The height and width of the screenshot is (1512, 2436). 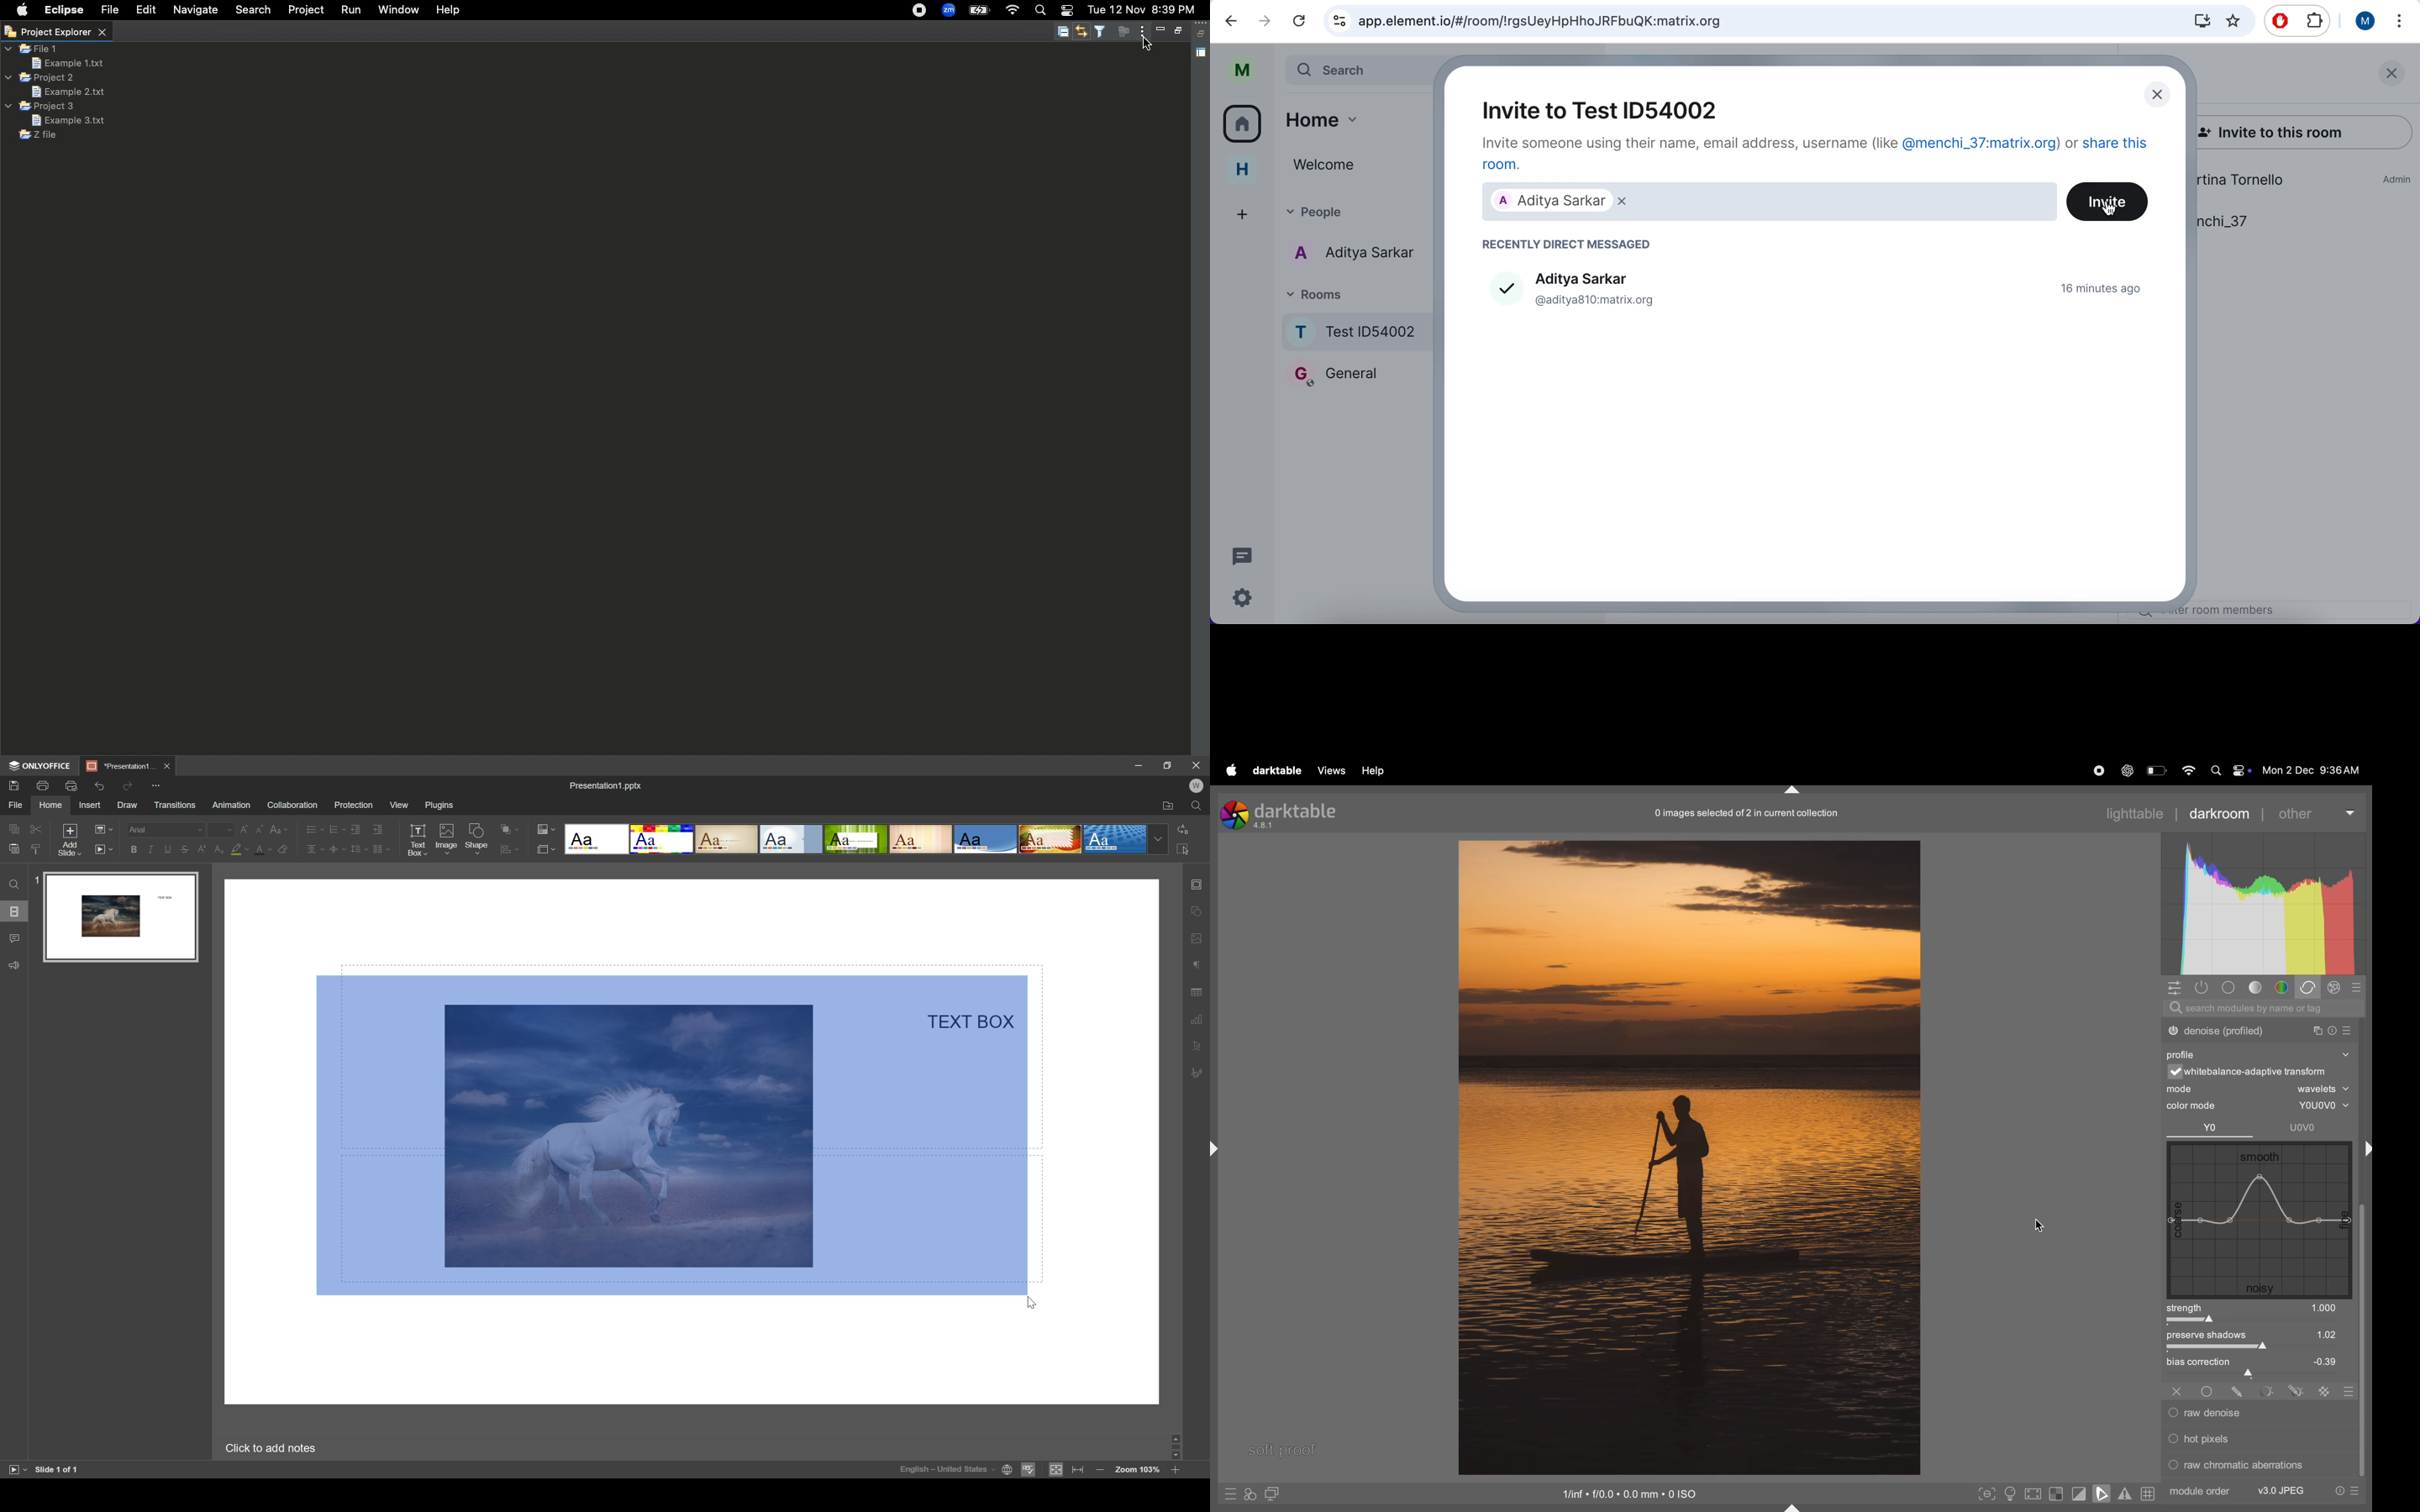 I want to click on close, so click(x=2393, y=78).